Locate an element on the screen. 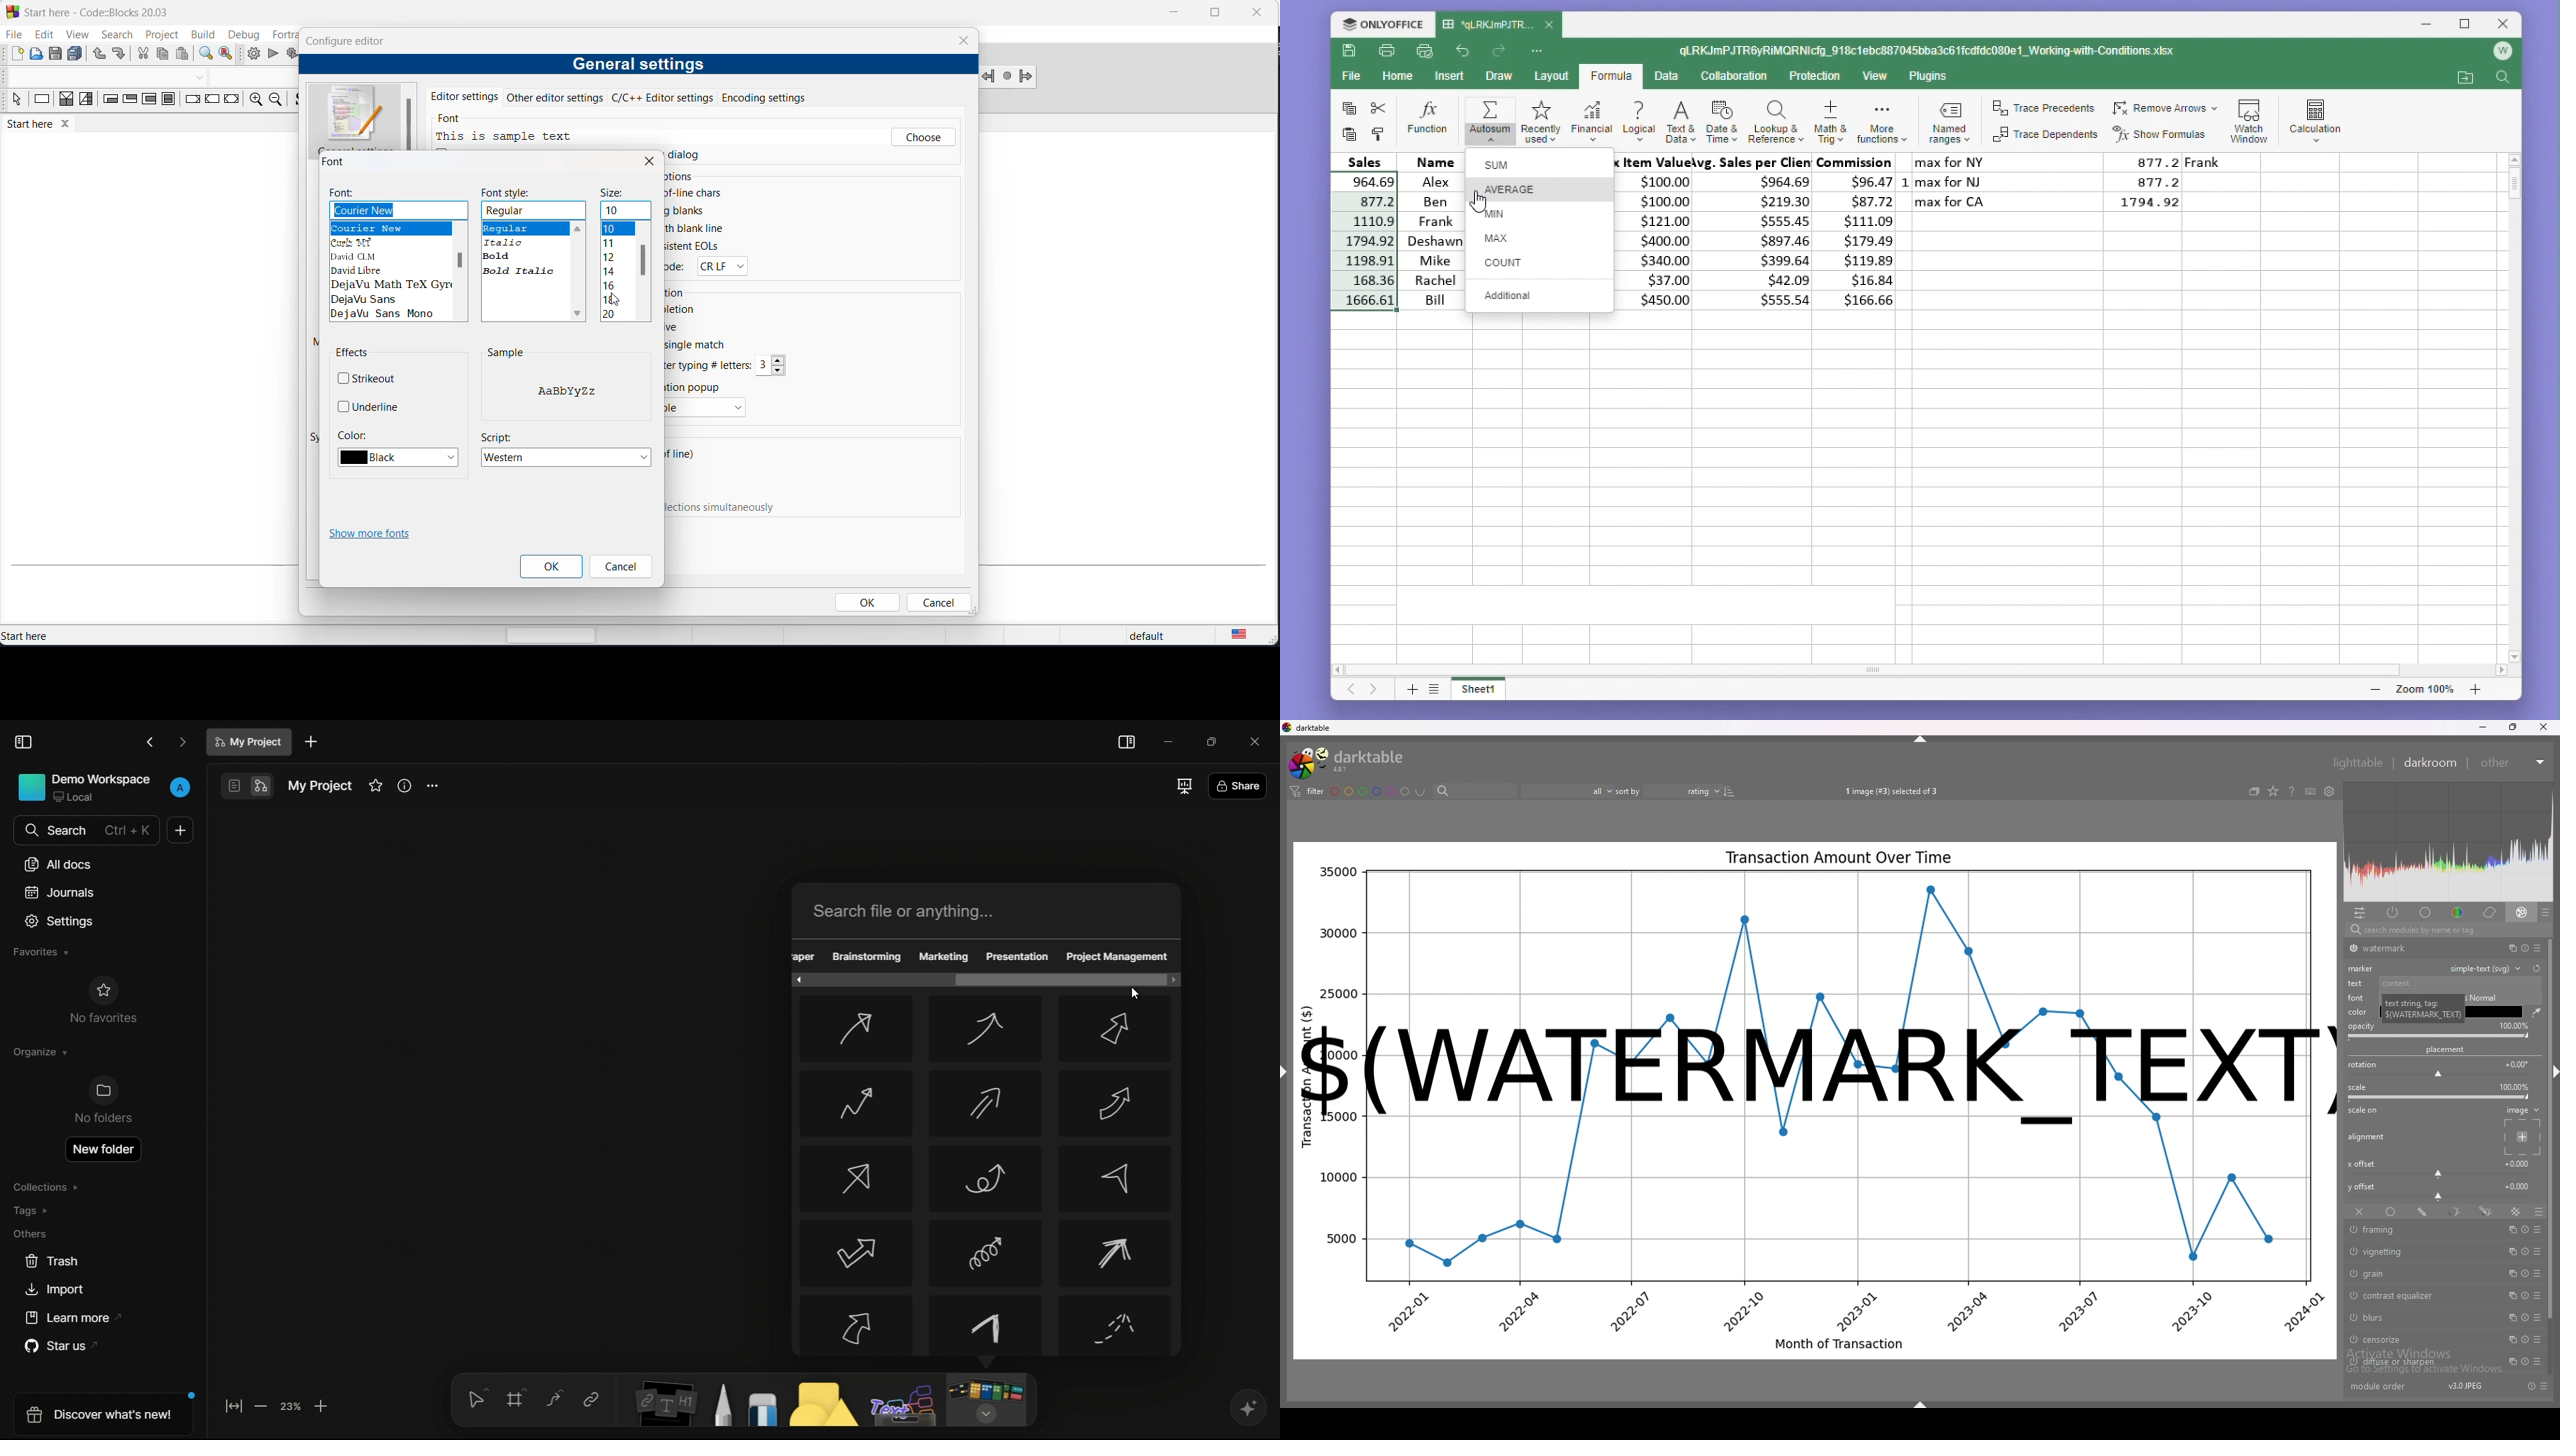  color is located at coordinates (352, 434).